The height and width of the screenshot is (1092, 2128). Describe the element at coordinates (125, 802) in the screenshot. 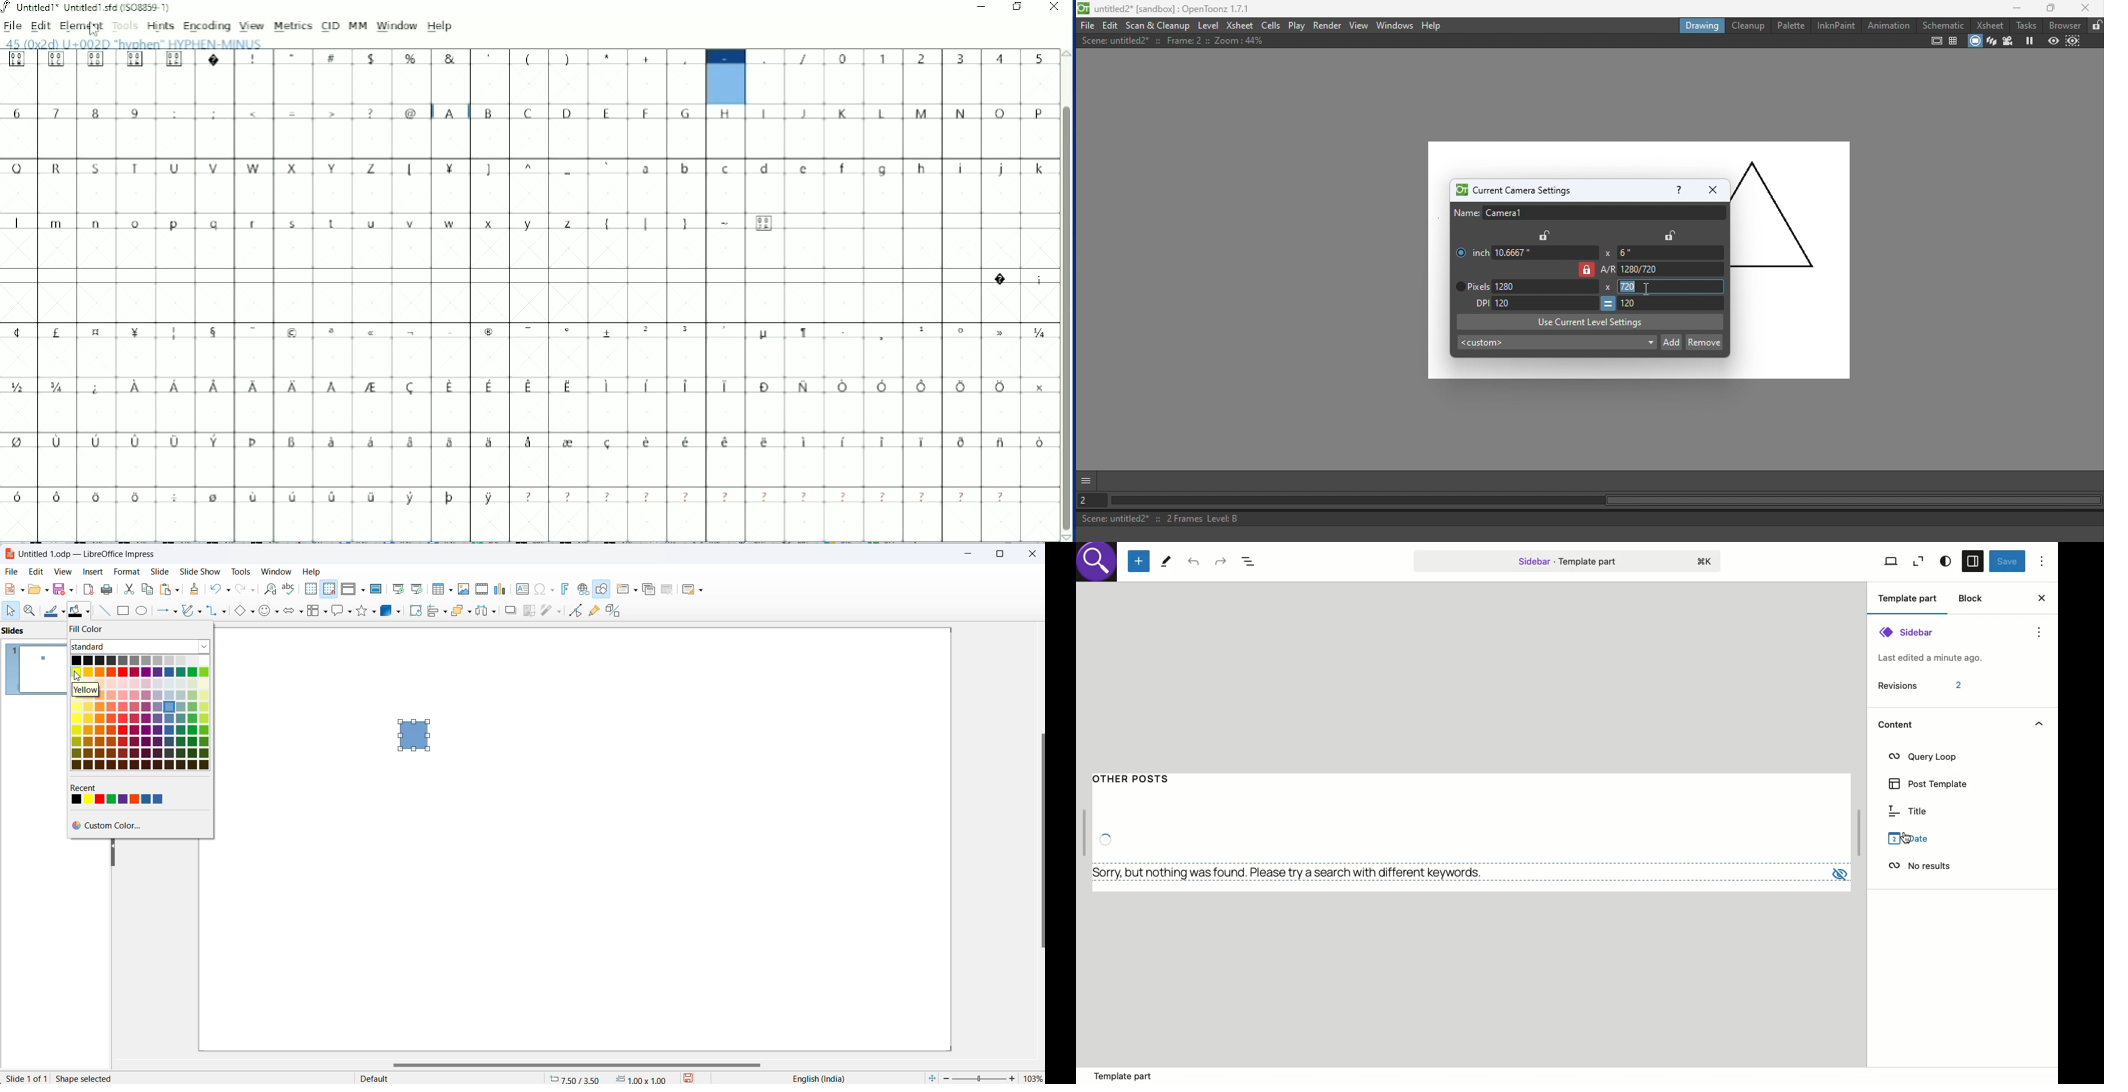

I see `recent color options` at that location.